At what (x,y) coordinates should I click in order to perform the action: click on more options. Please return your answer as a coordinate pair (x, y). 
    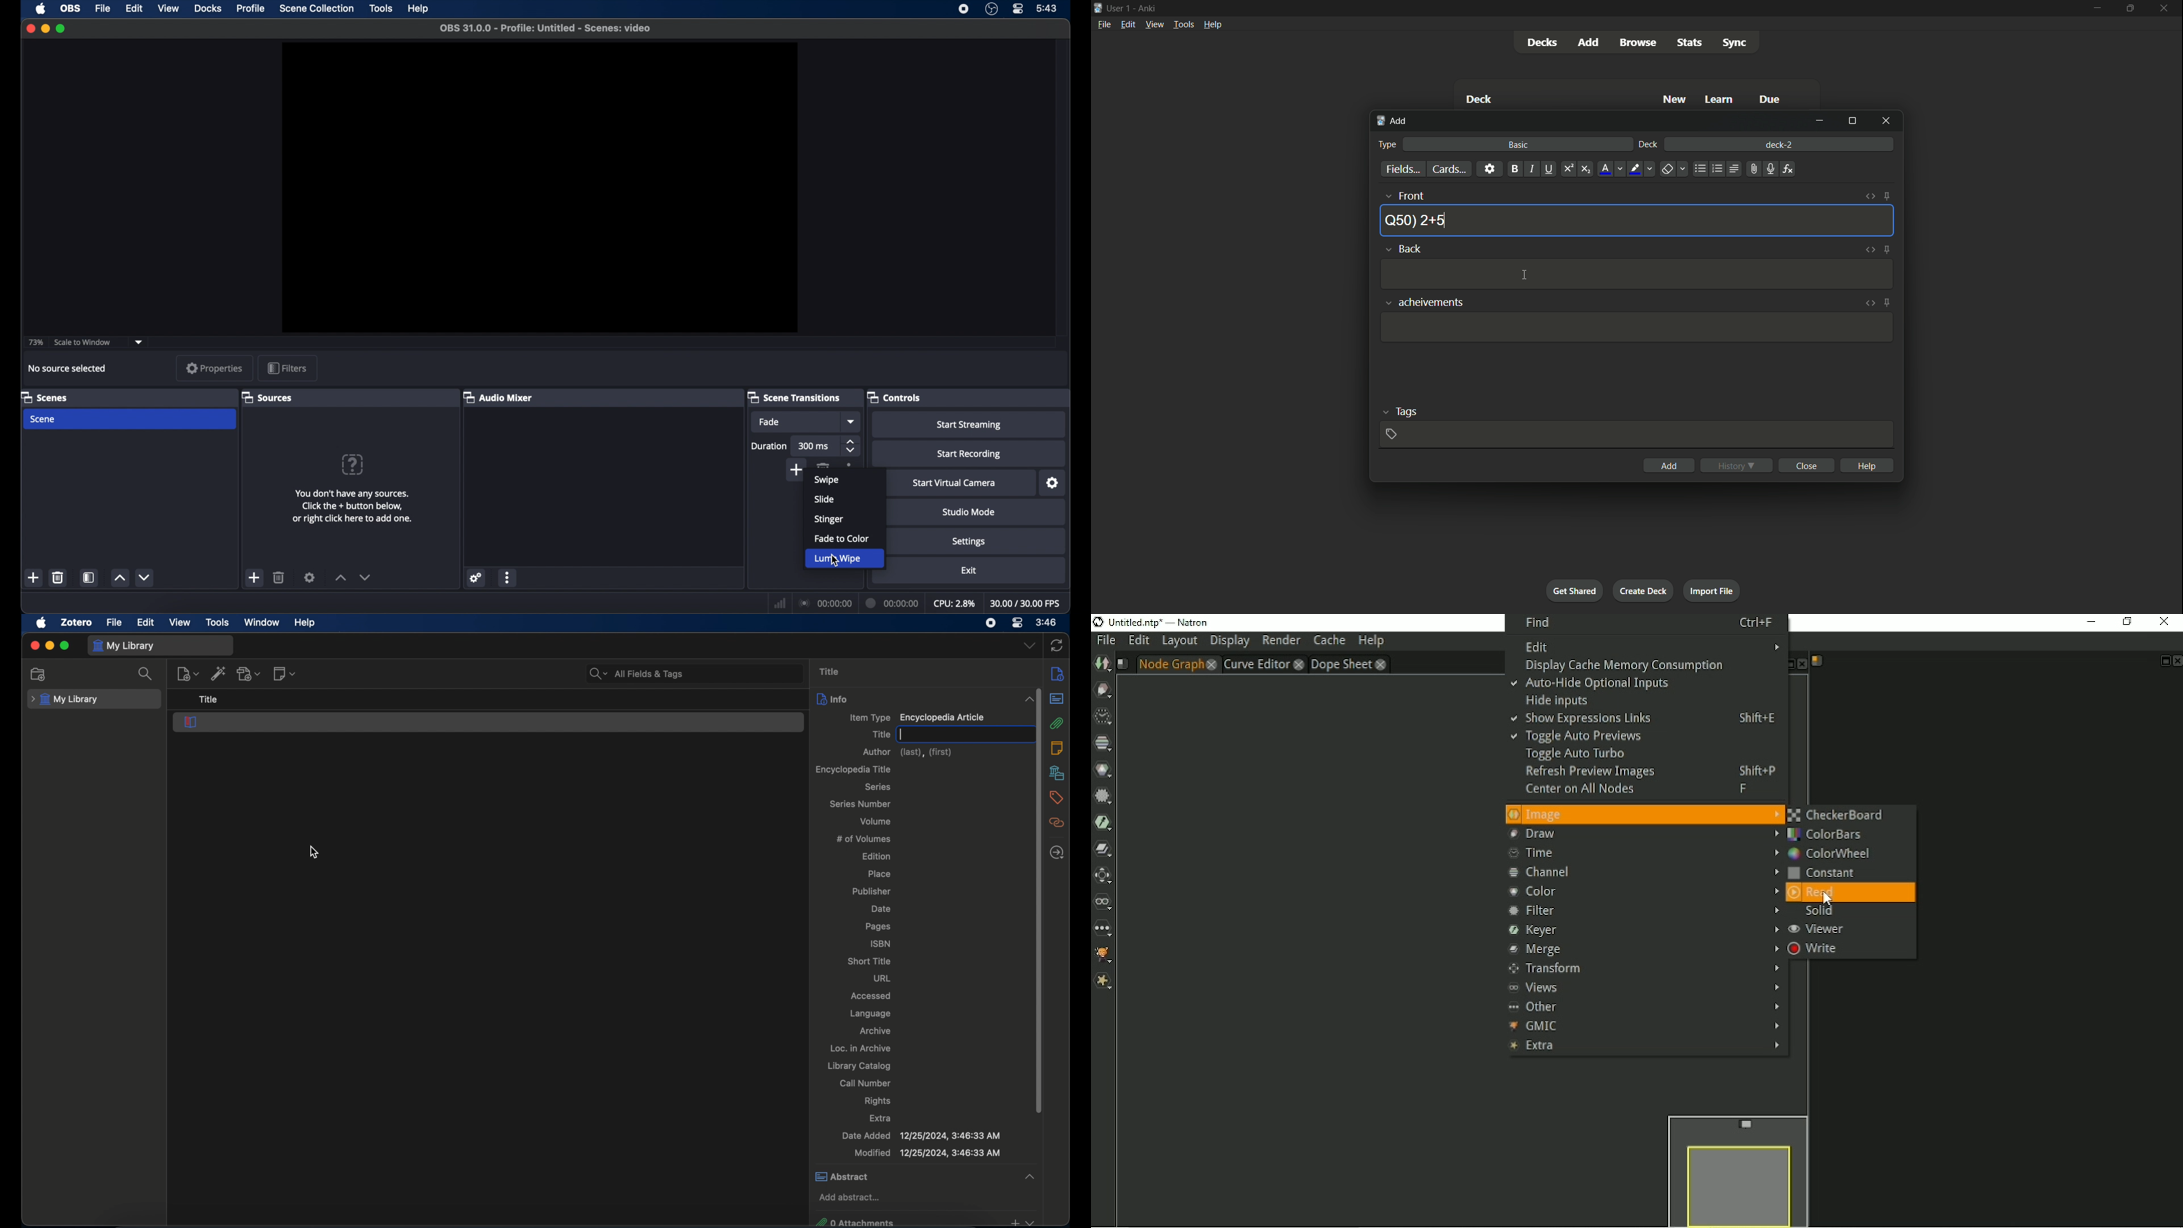
    Looking at the image, I should click on (850, 463).